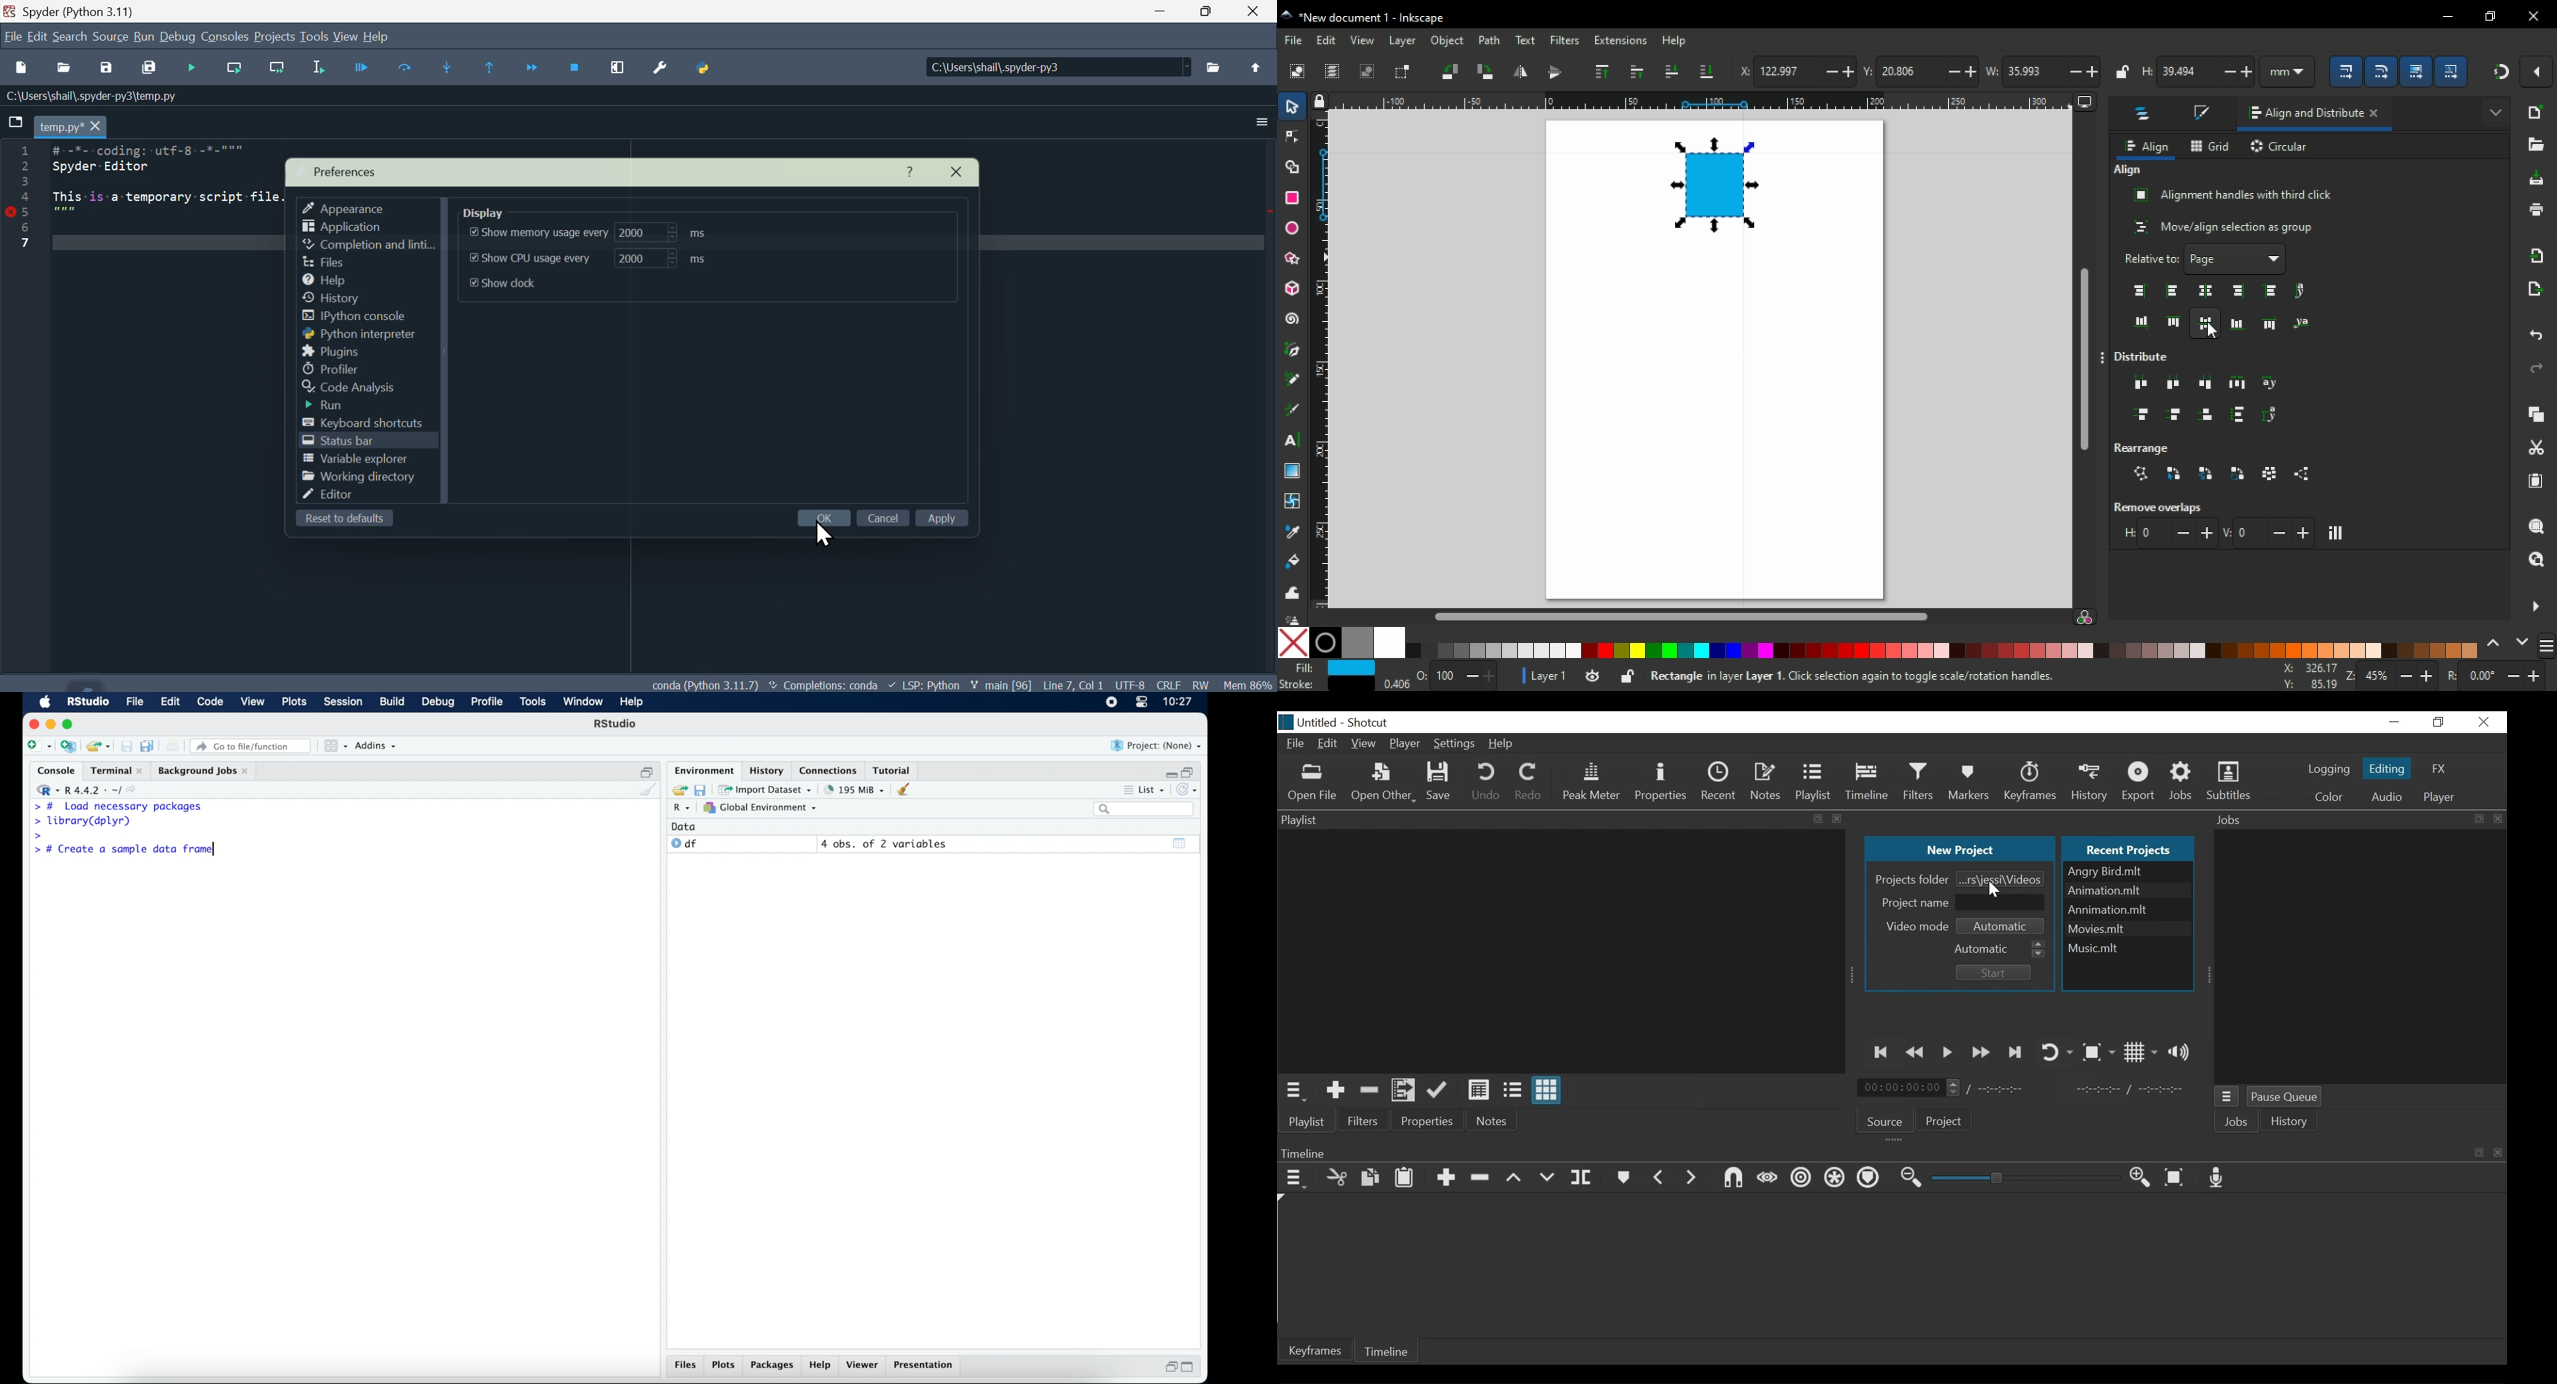  I want to click on print, so click(173, 746).